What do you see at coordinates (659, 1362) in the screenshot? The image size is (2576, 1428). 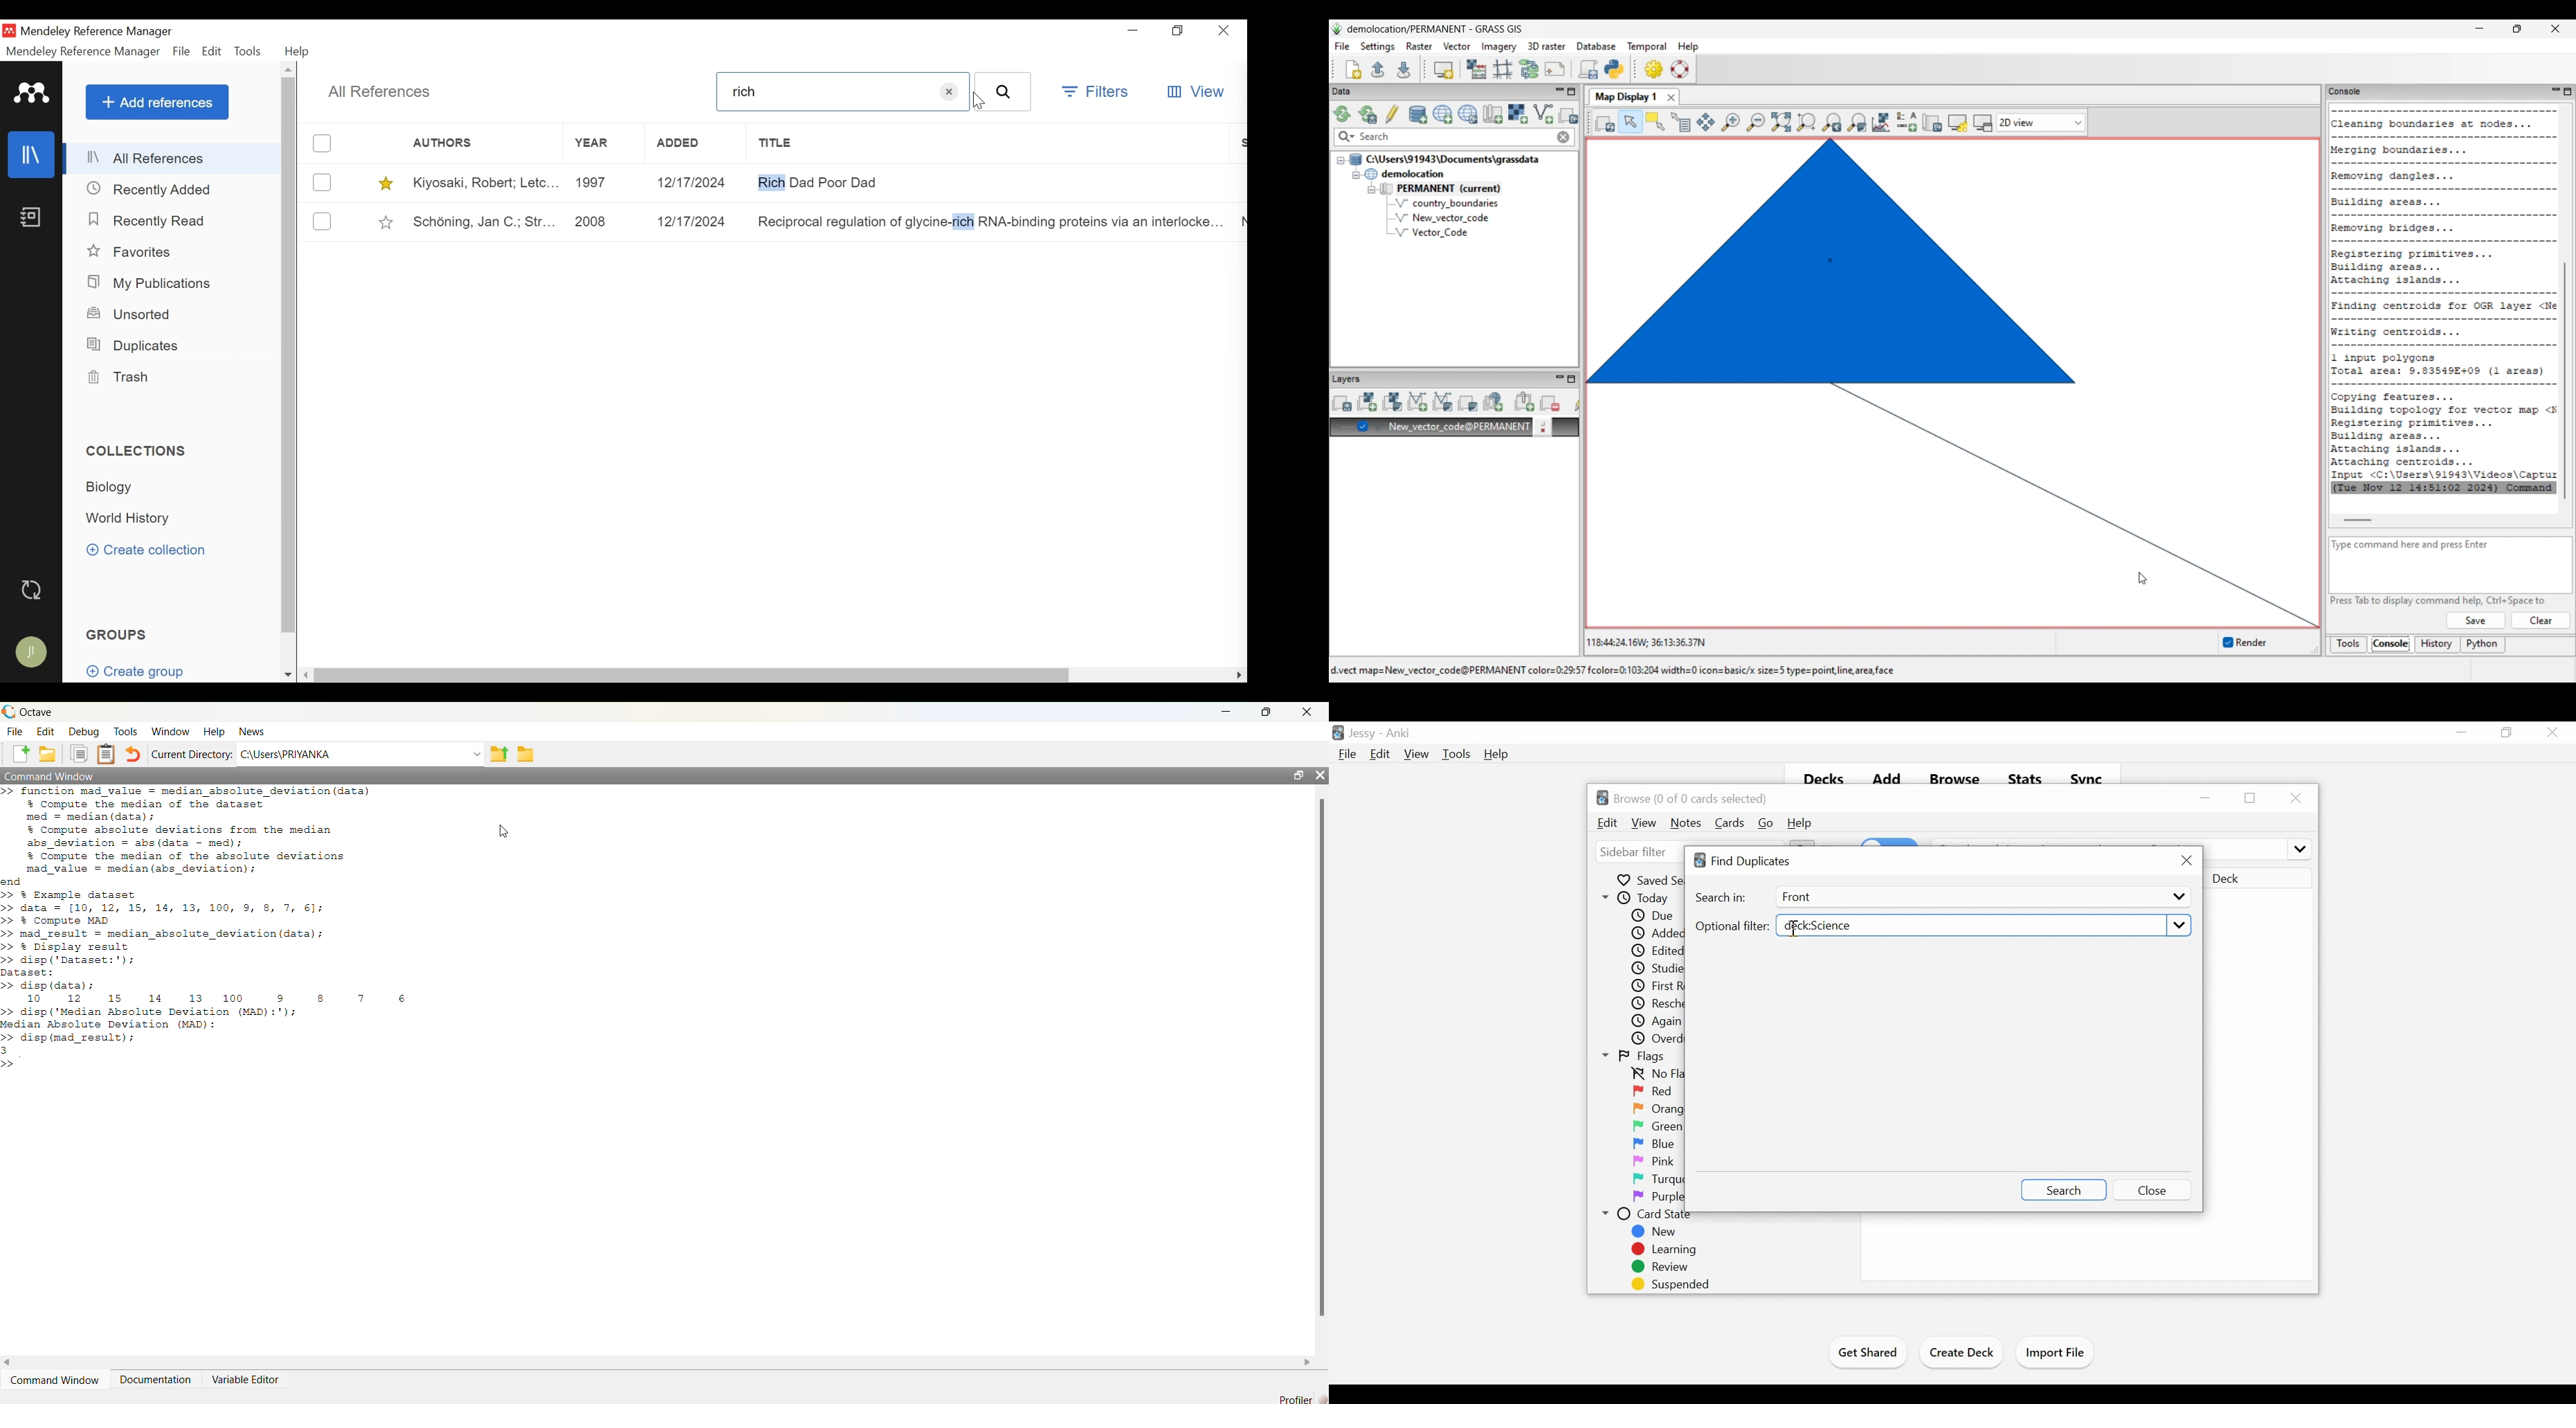 I see `horizontal scroll bar` at bounding box center [659, 1362].